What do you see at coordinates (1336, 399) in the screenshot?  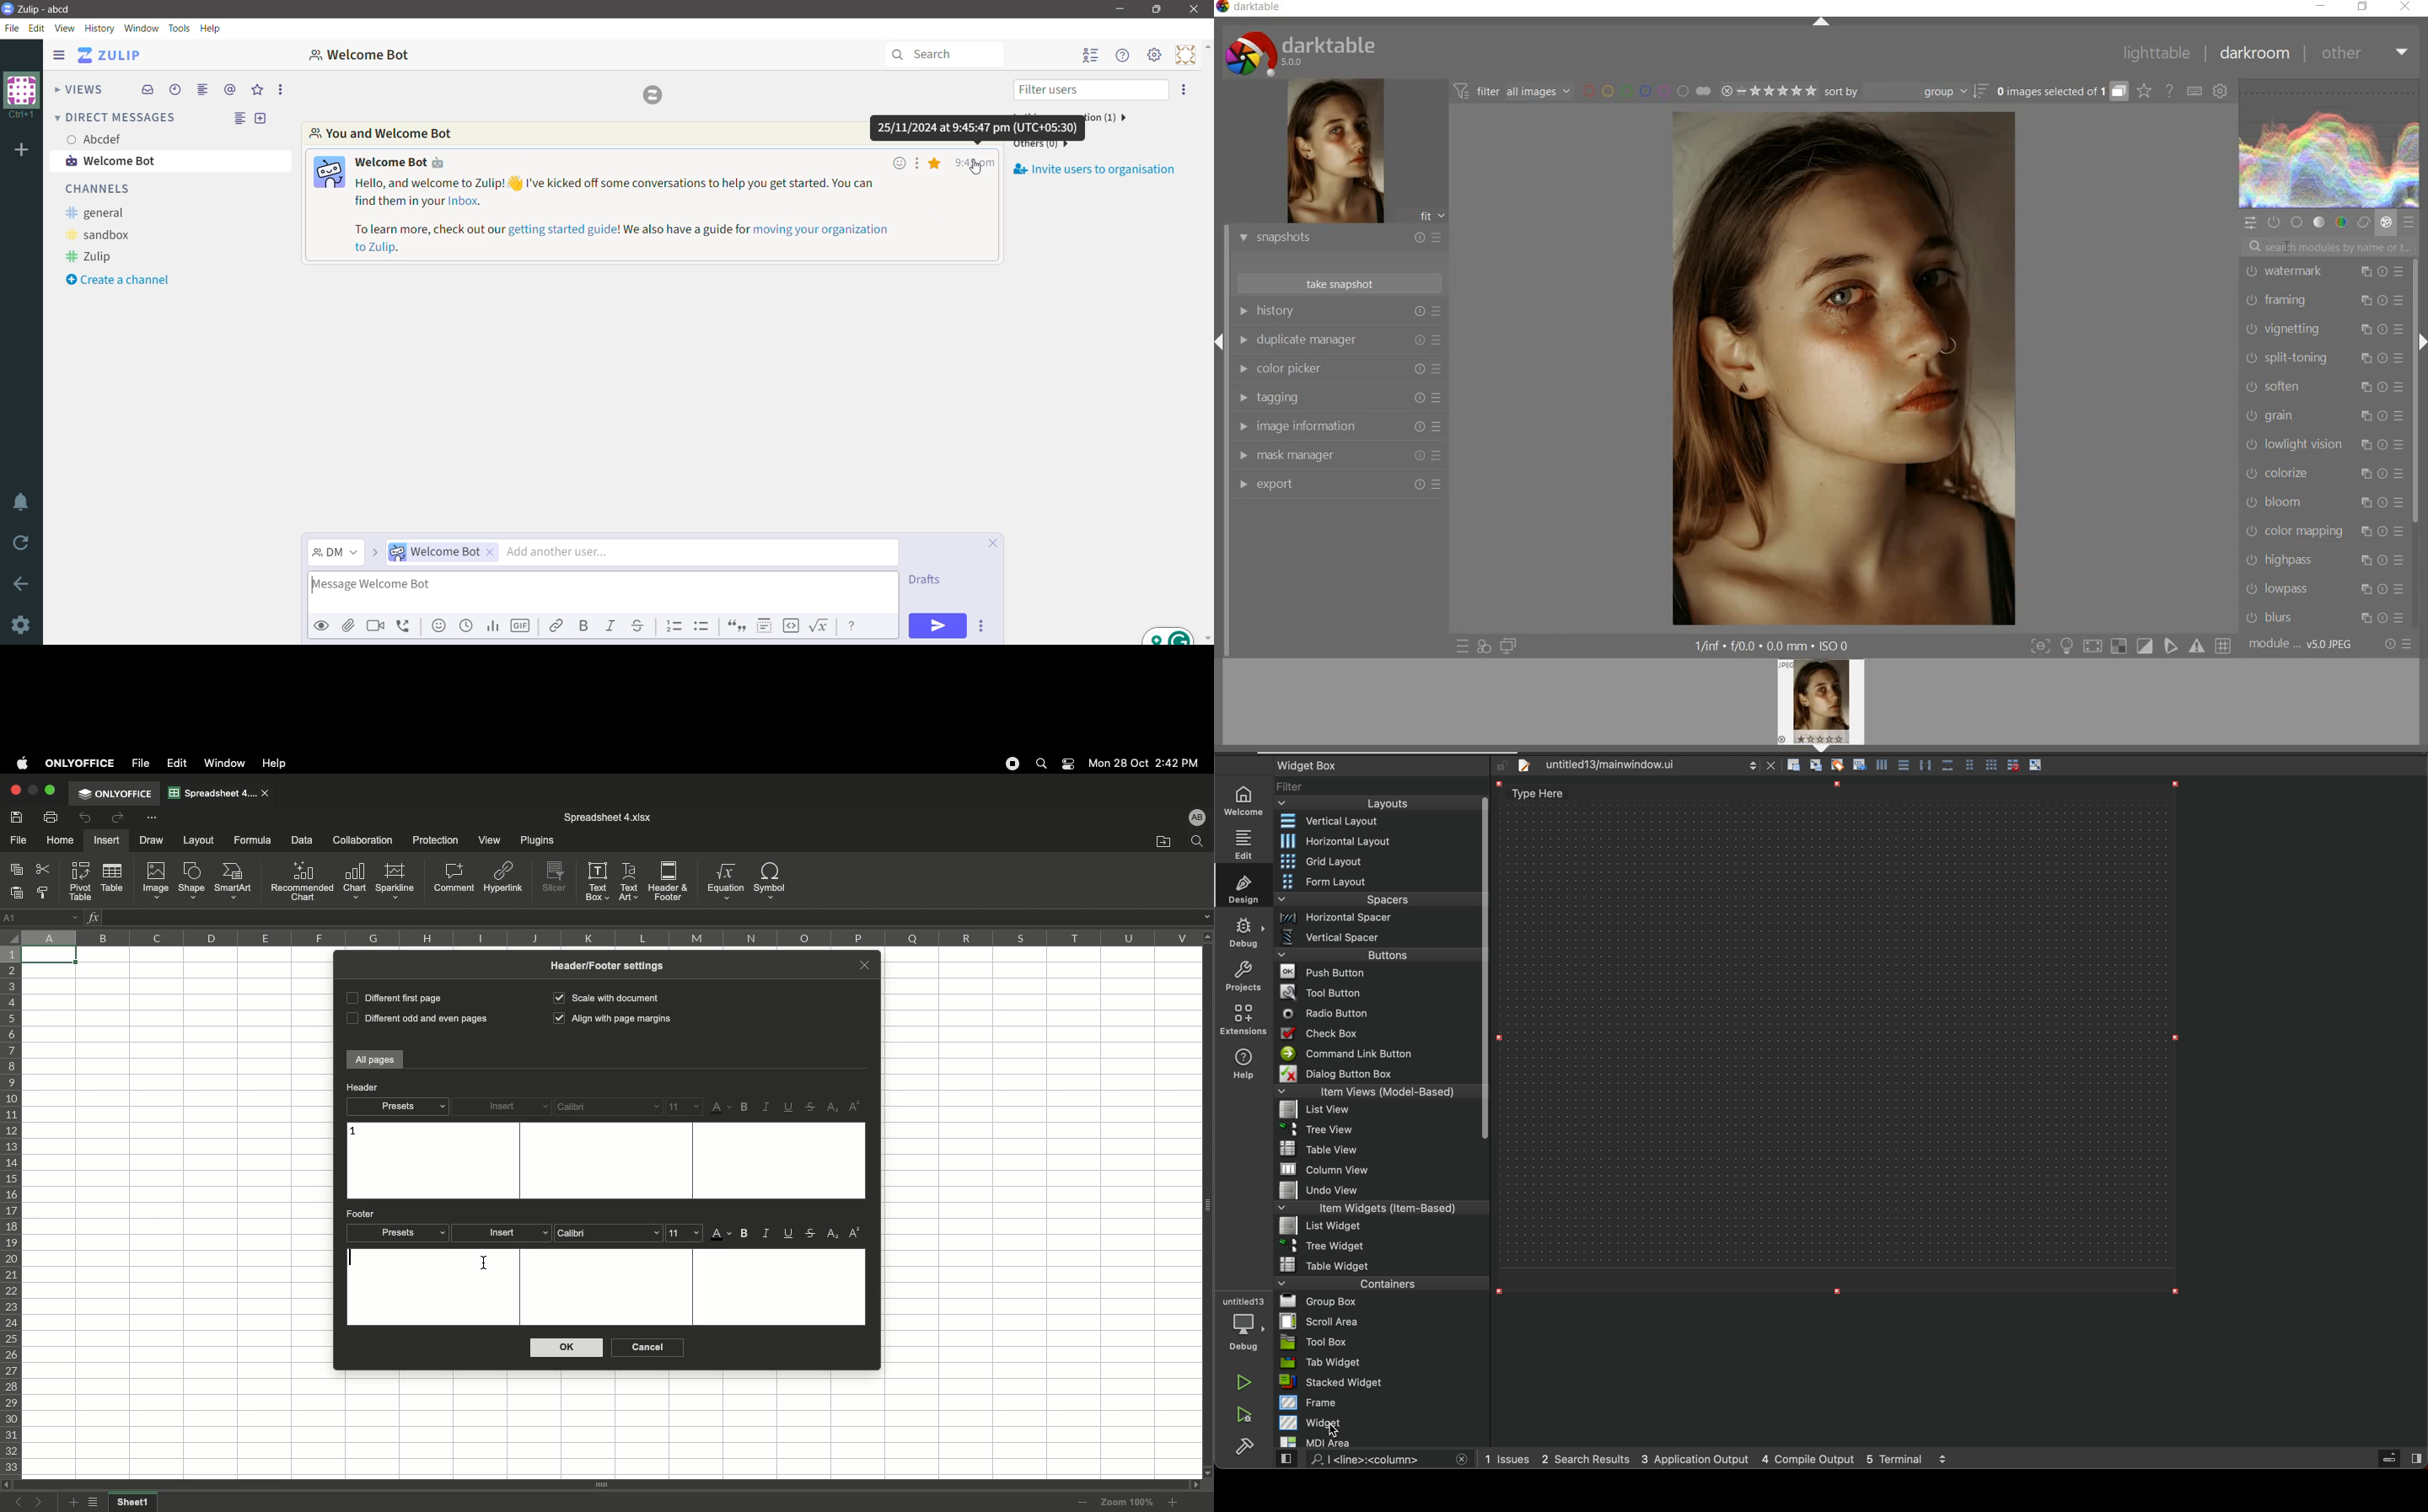 I see `tagging` at bounding box center [1336, 399].